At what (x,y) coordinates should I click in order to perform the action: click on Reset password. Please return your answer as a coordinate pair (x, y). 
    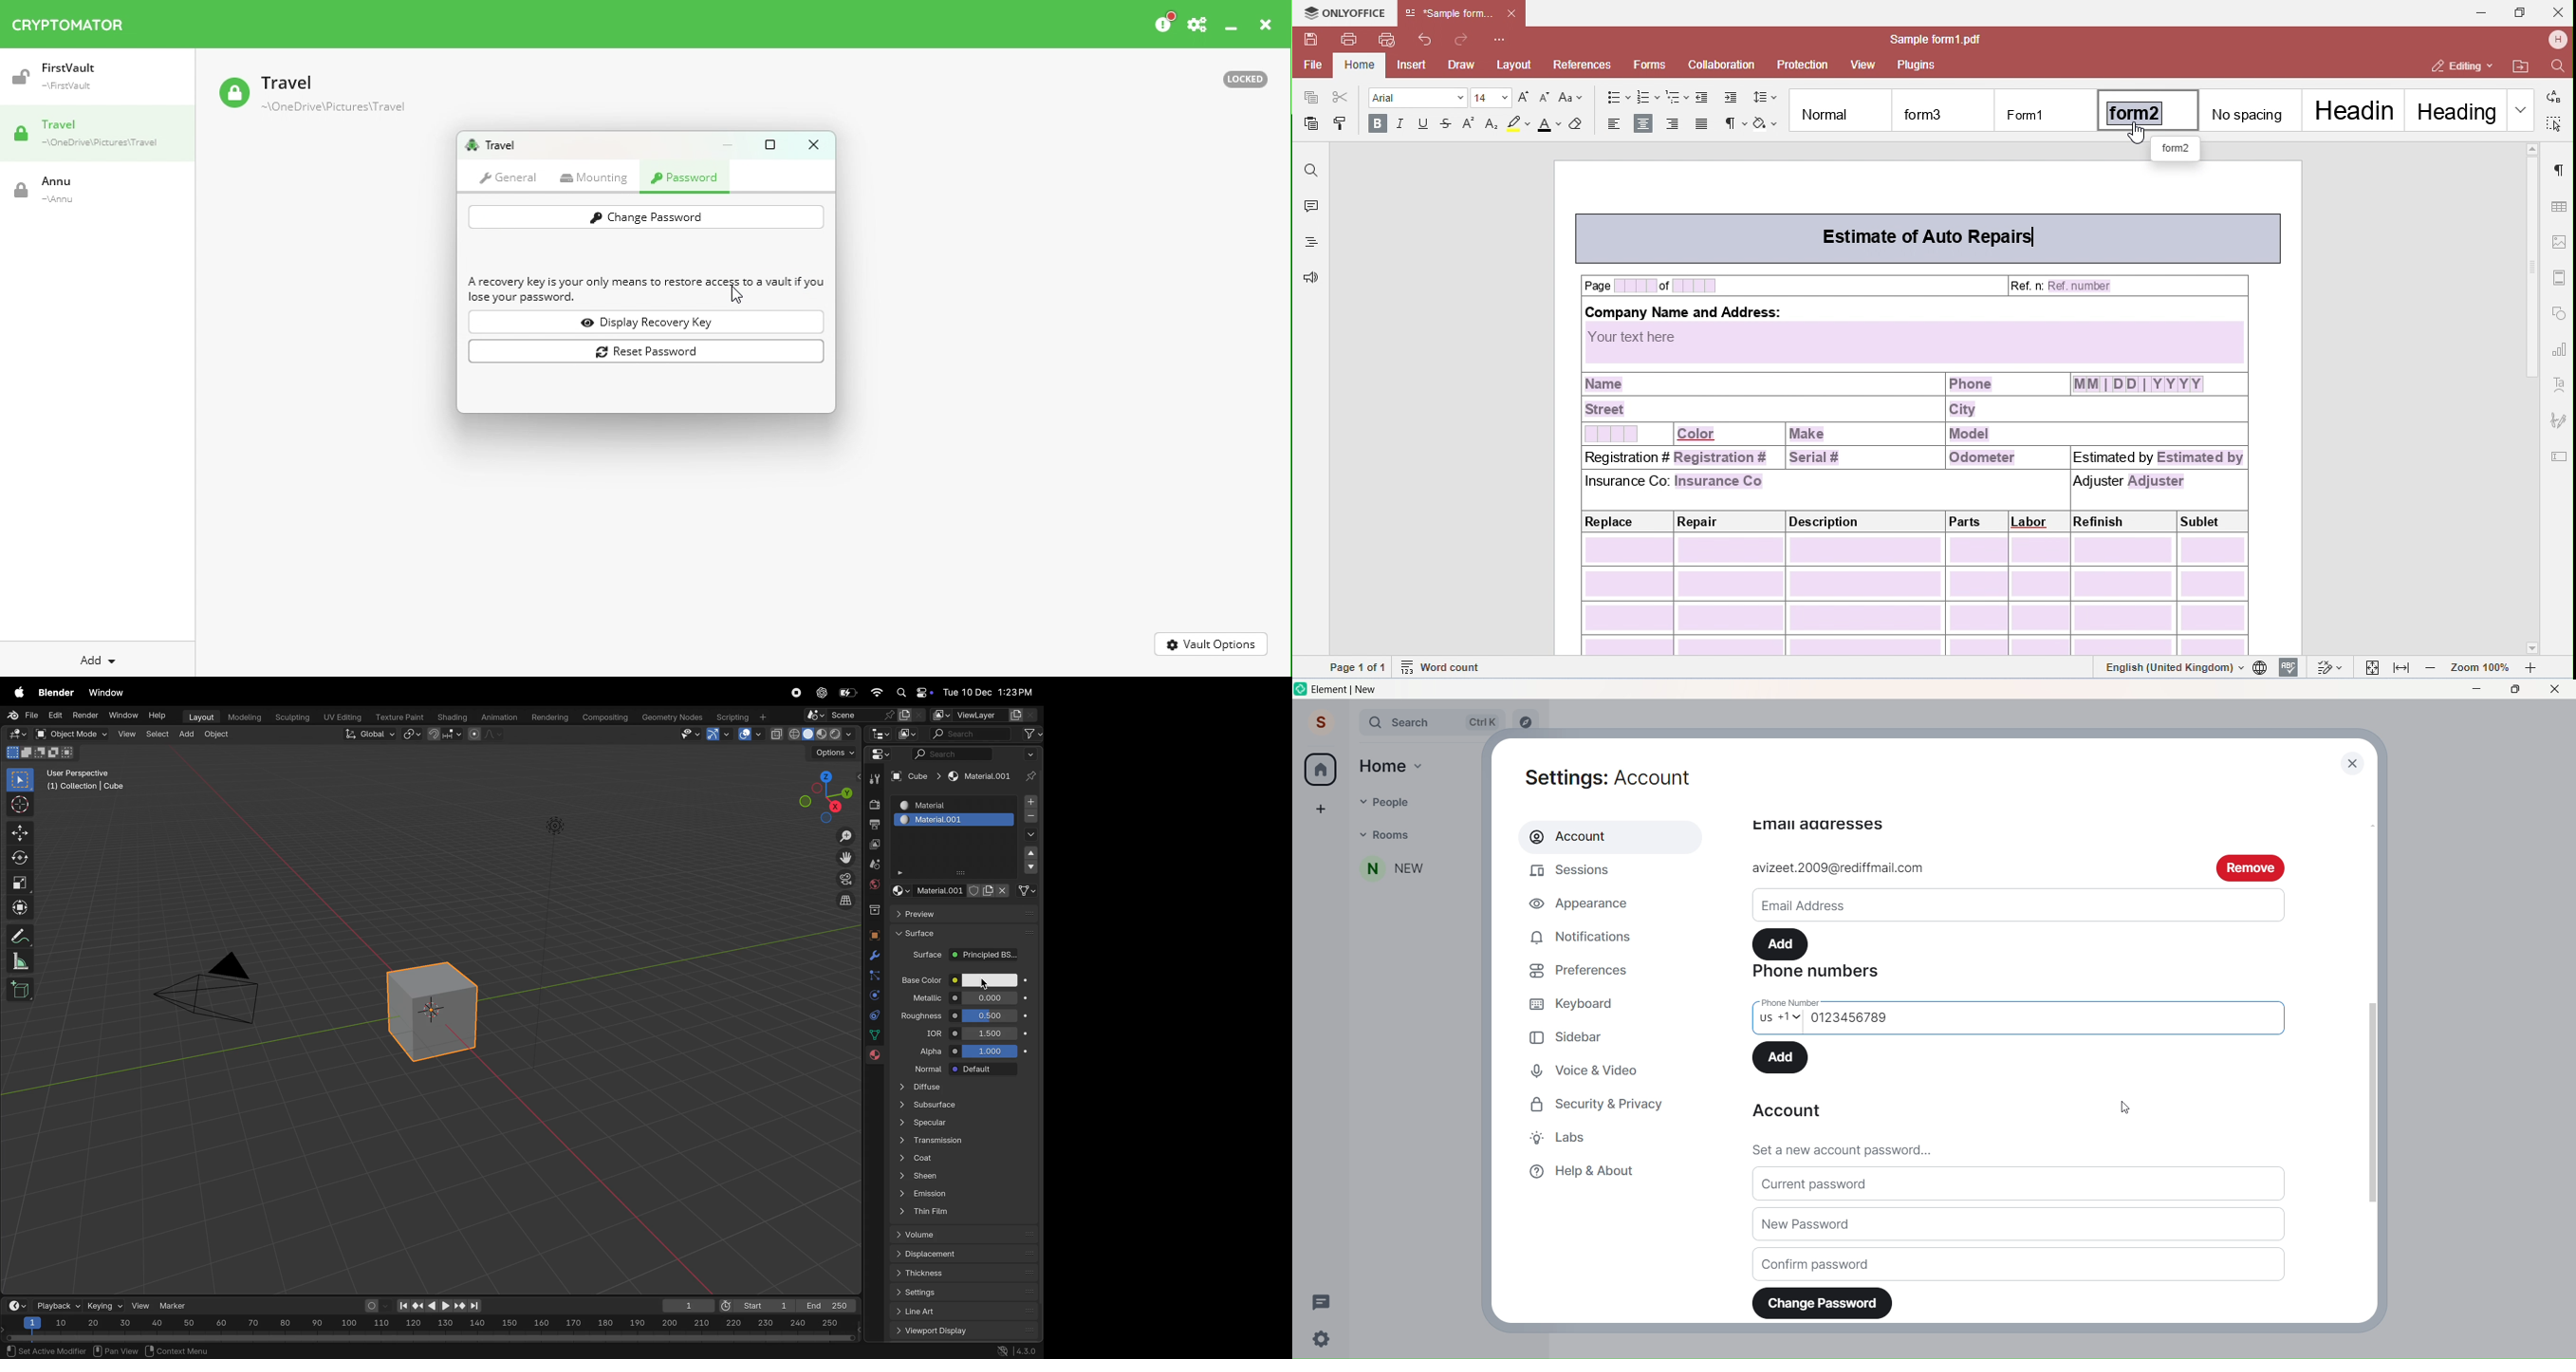
    Looking at the image, I should click on (650, 353).